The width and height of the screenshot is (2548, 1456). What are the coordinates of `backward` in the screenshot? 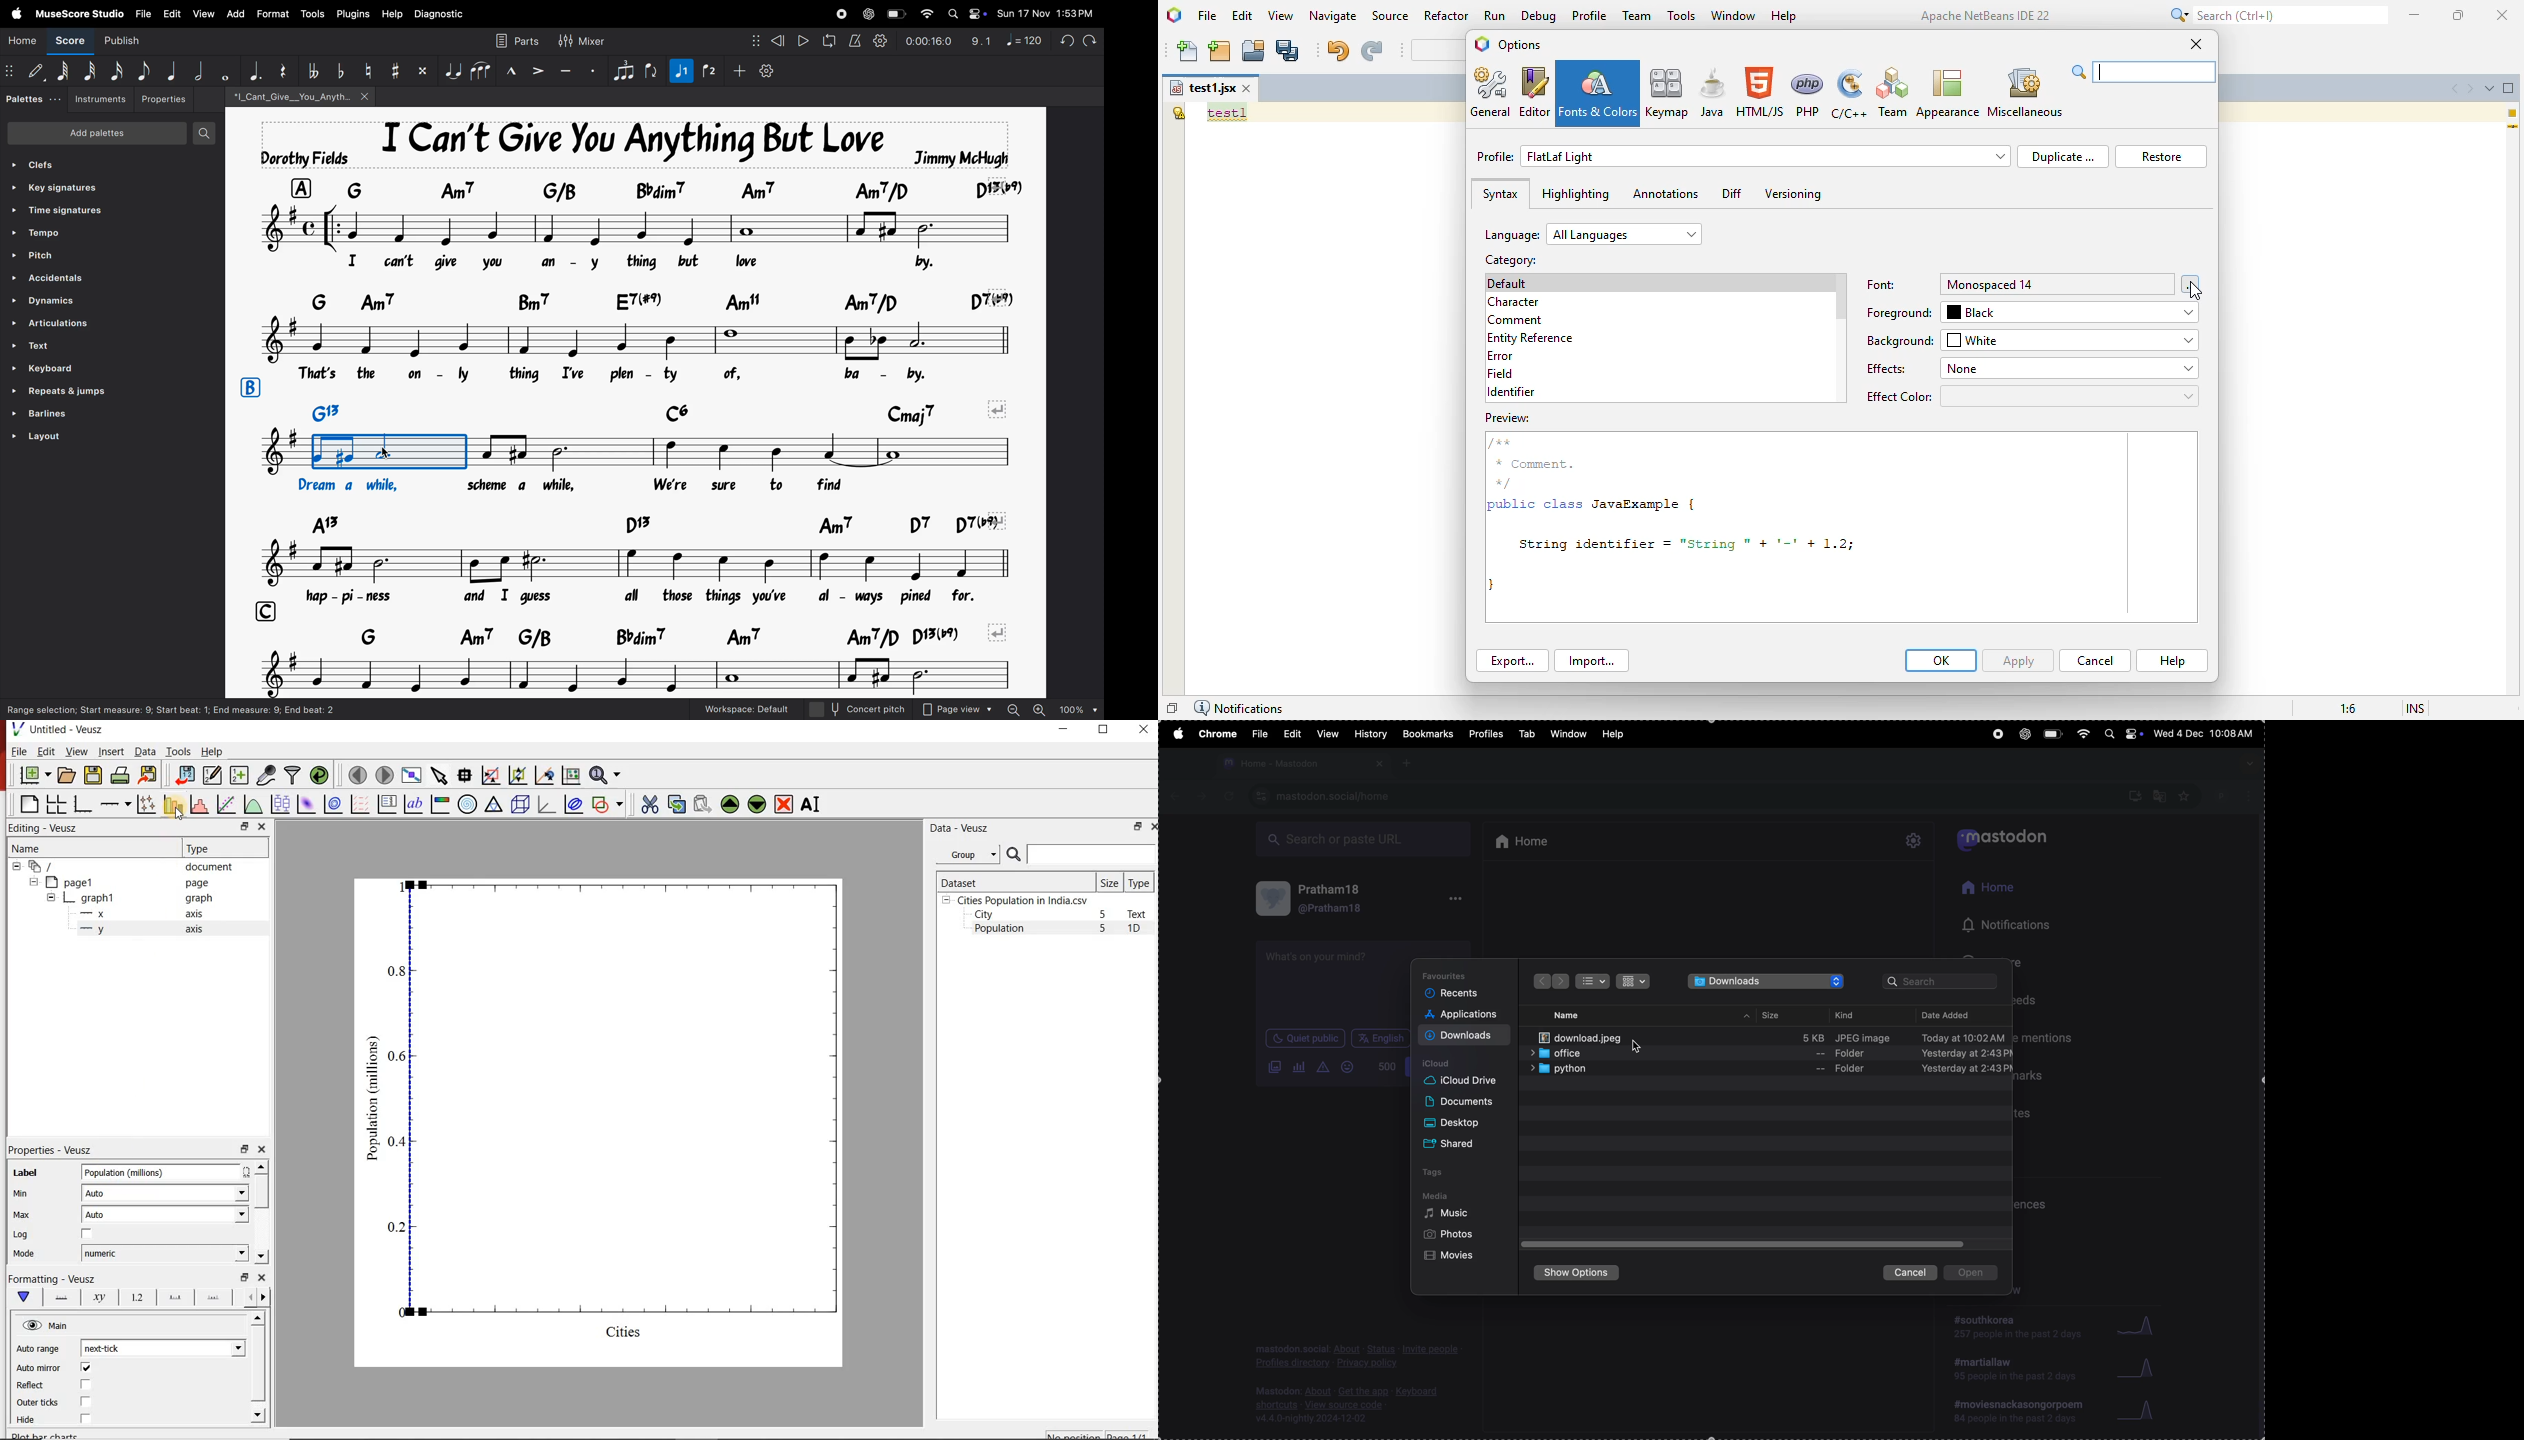 It's located at (1539, 981).